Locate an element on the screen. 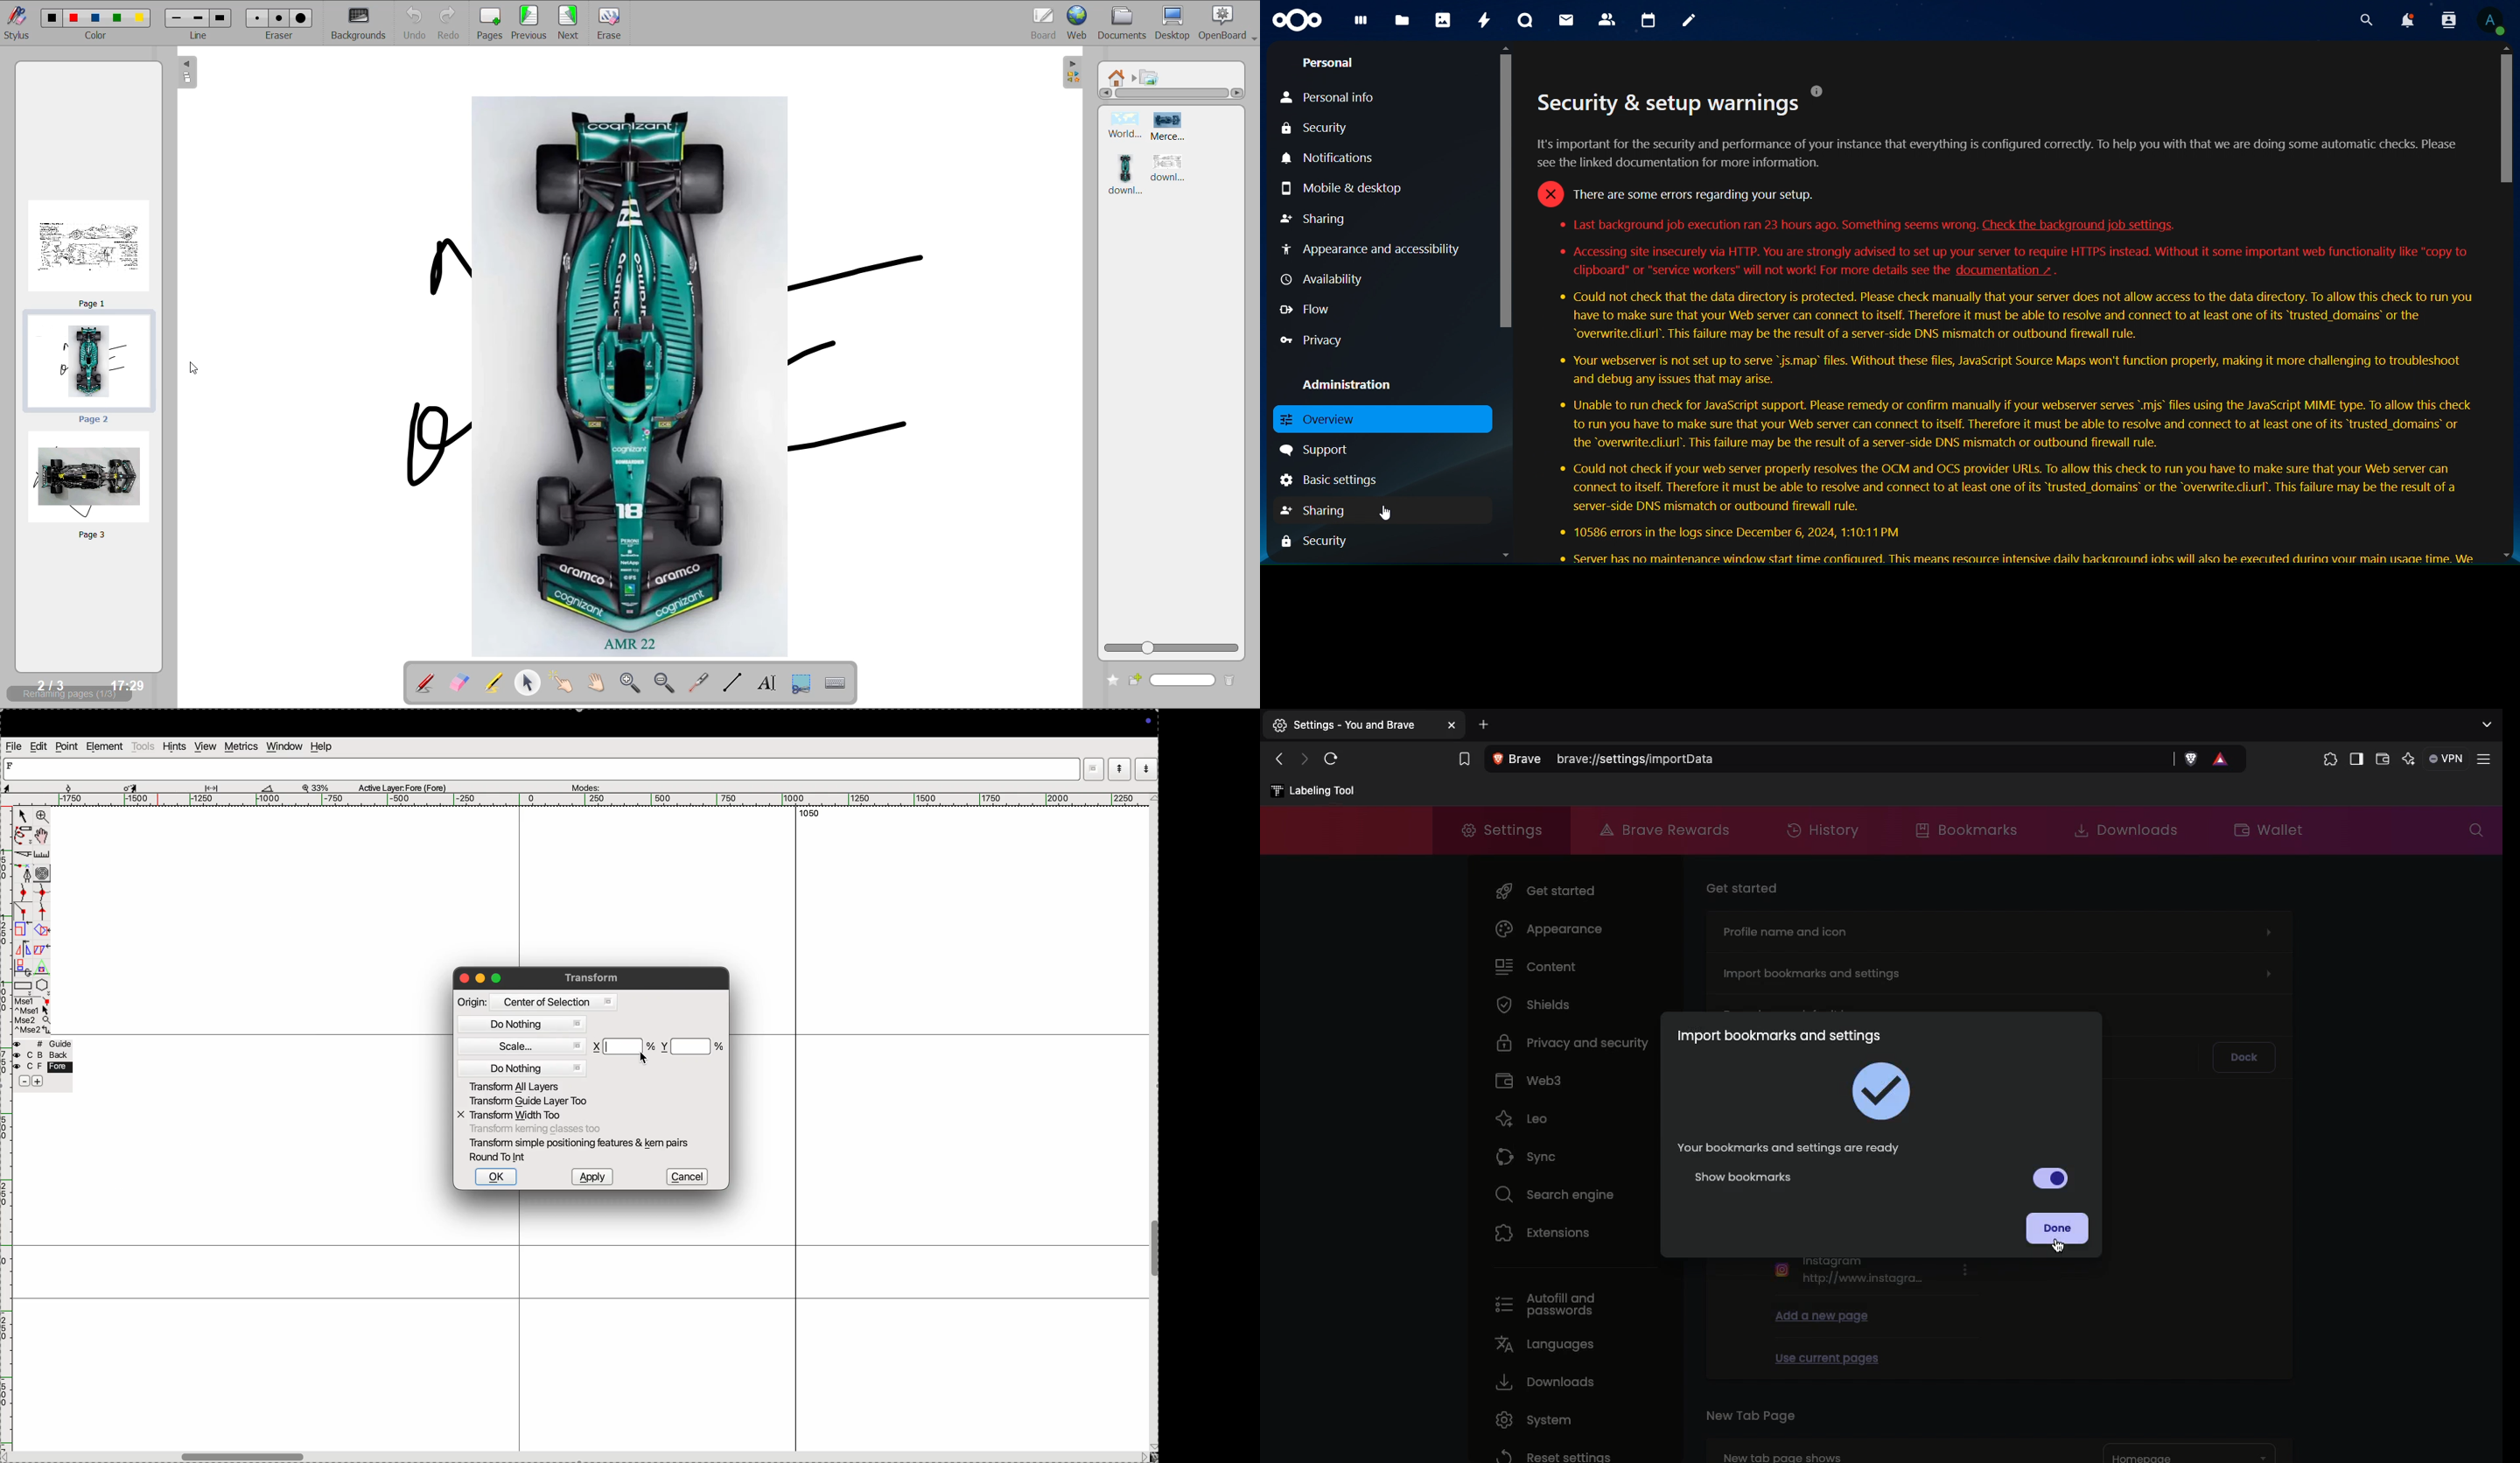 The image size is (2520, 1484). availability is located at coordinates (1326, 280).